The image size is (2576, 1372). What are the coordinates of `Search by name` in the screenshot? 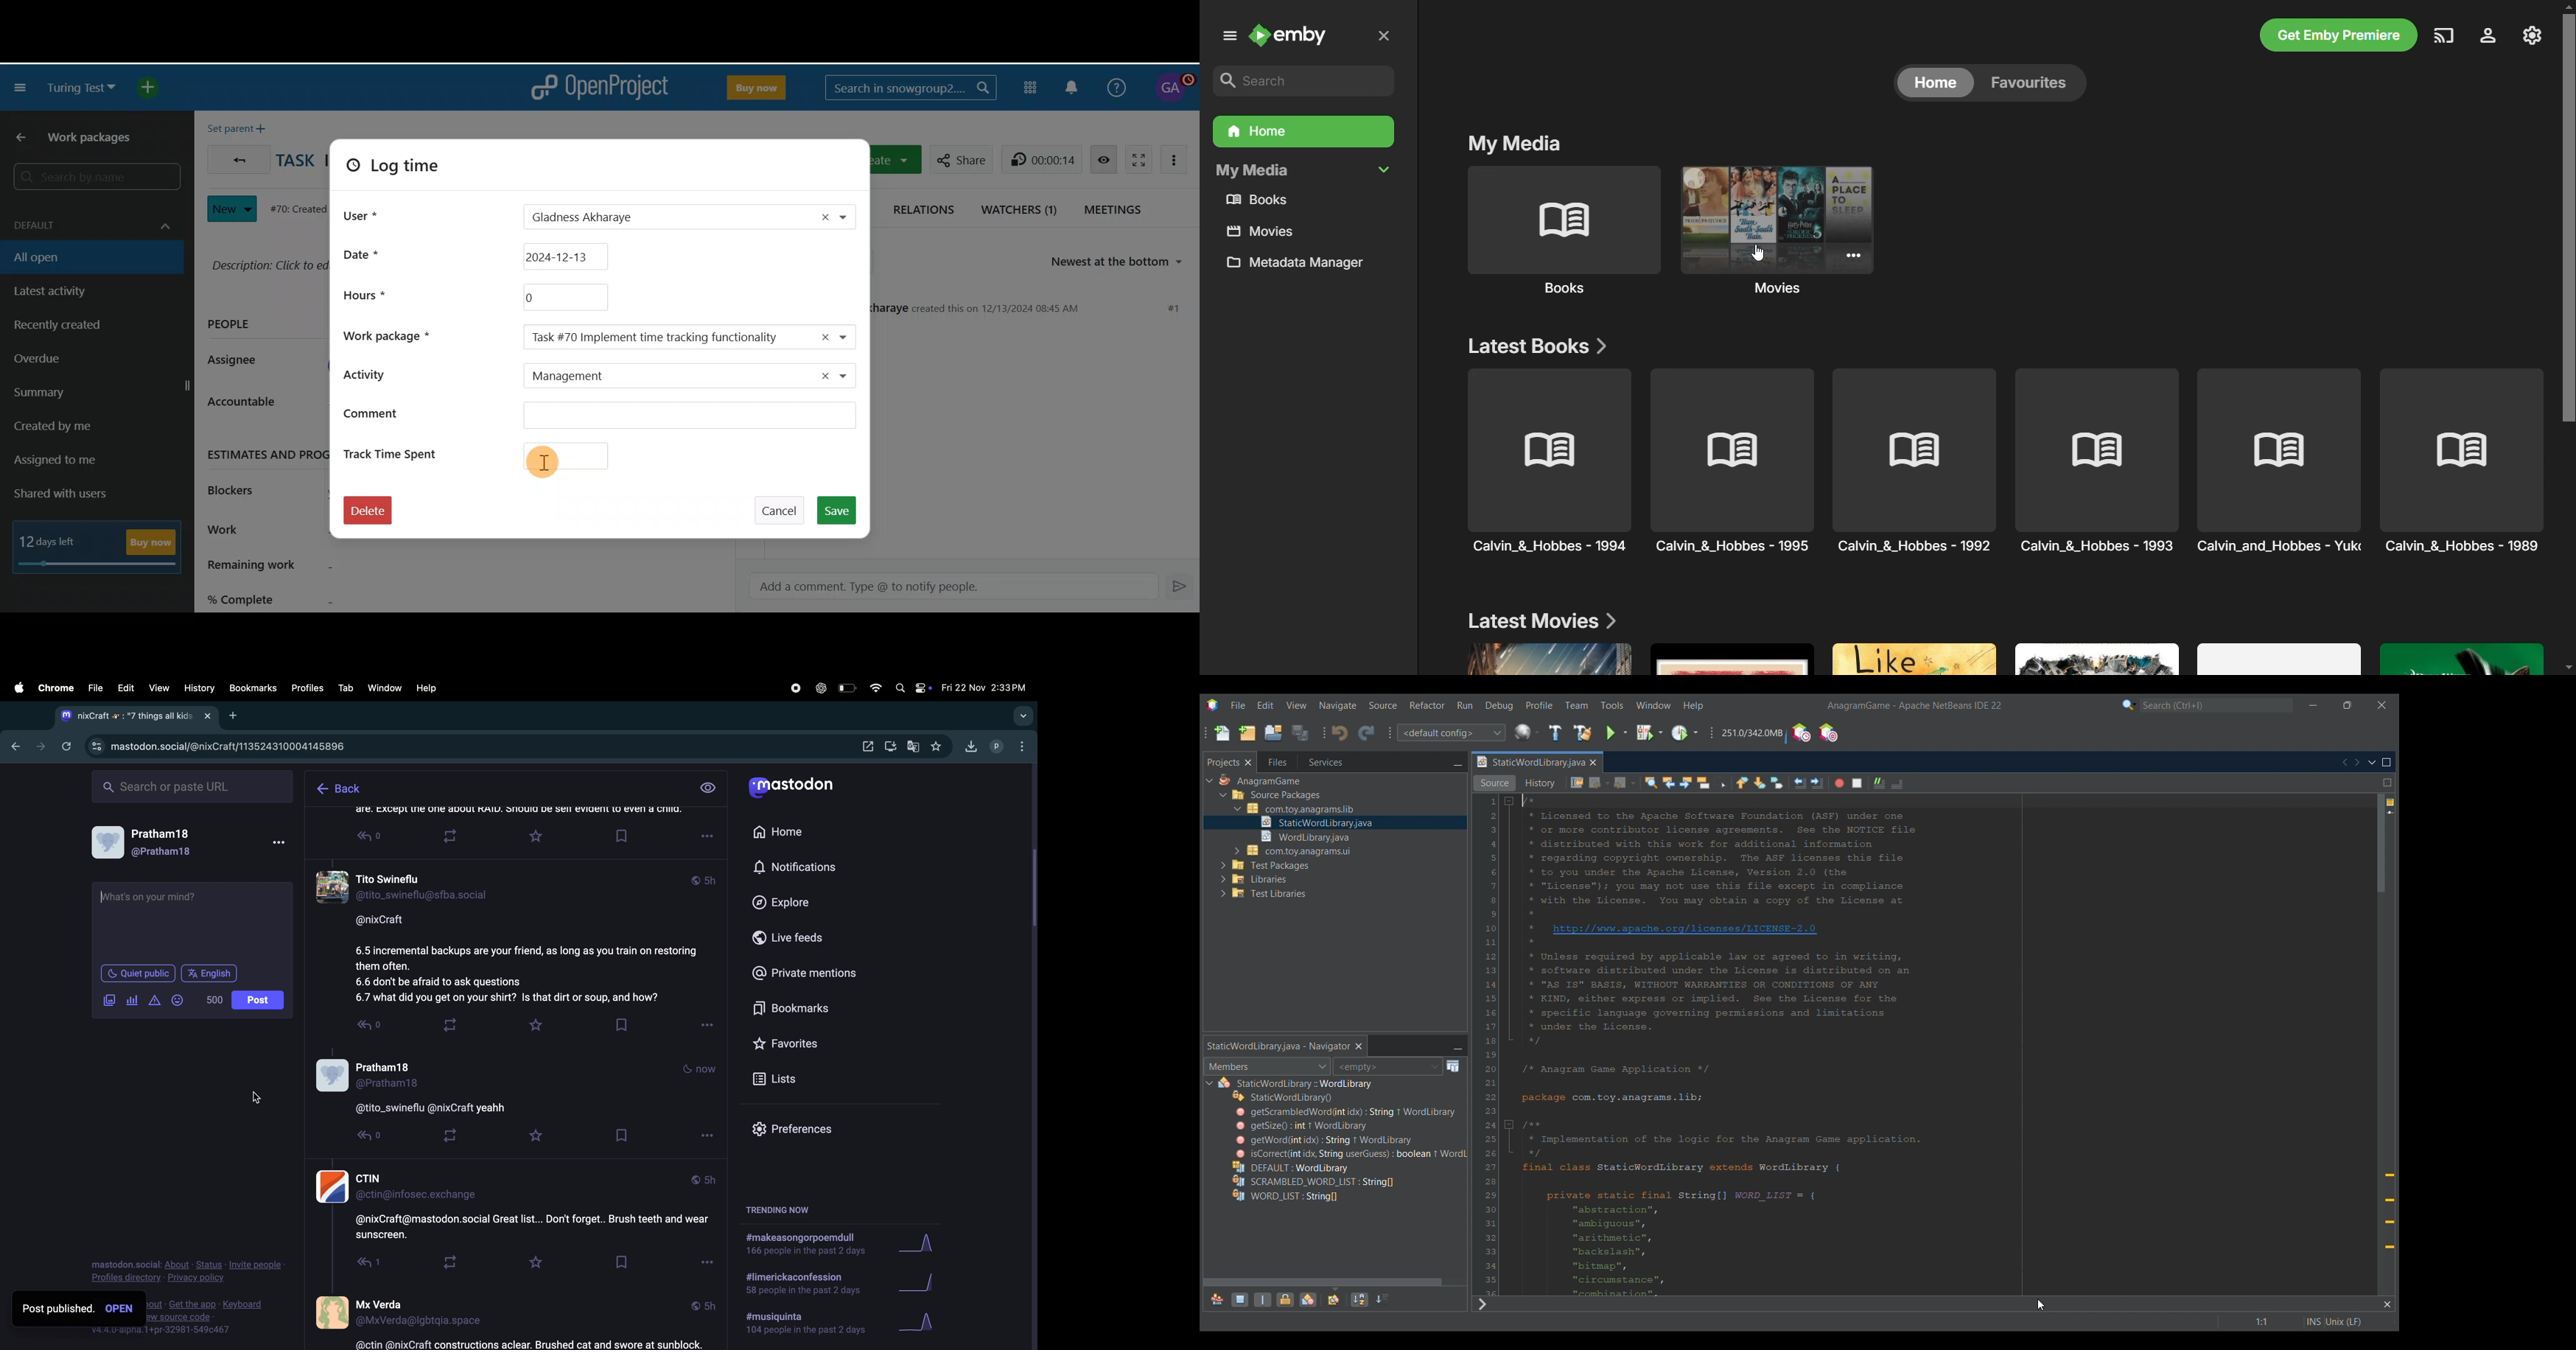 It's located at (94, 177).